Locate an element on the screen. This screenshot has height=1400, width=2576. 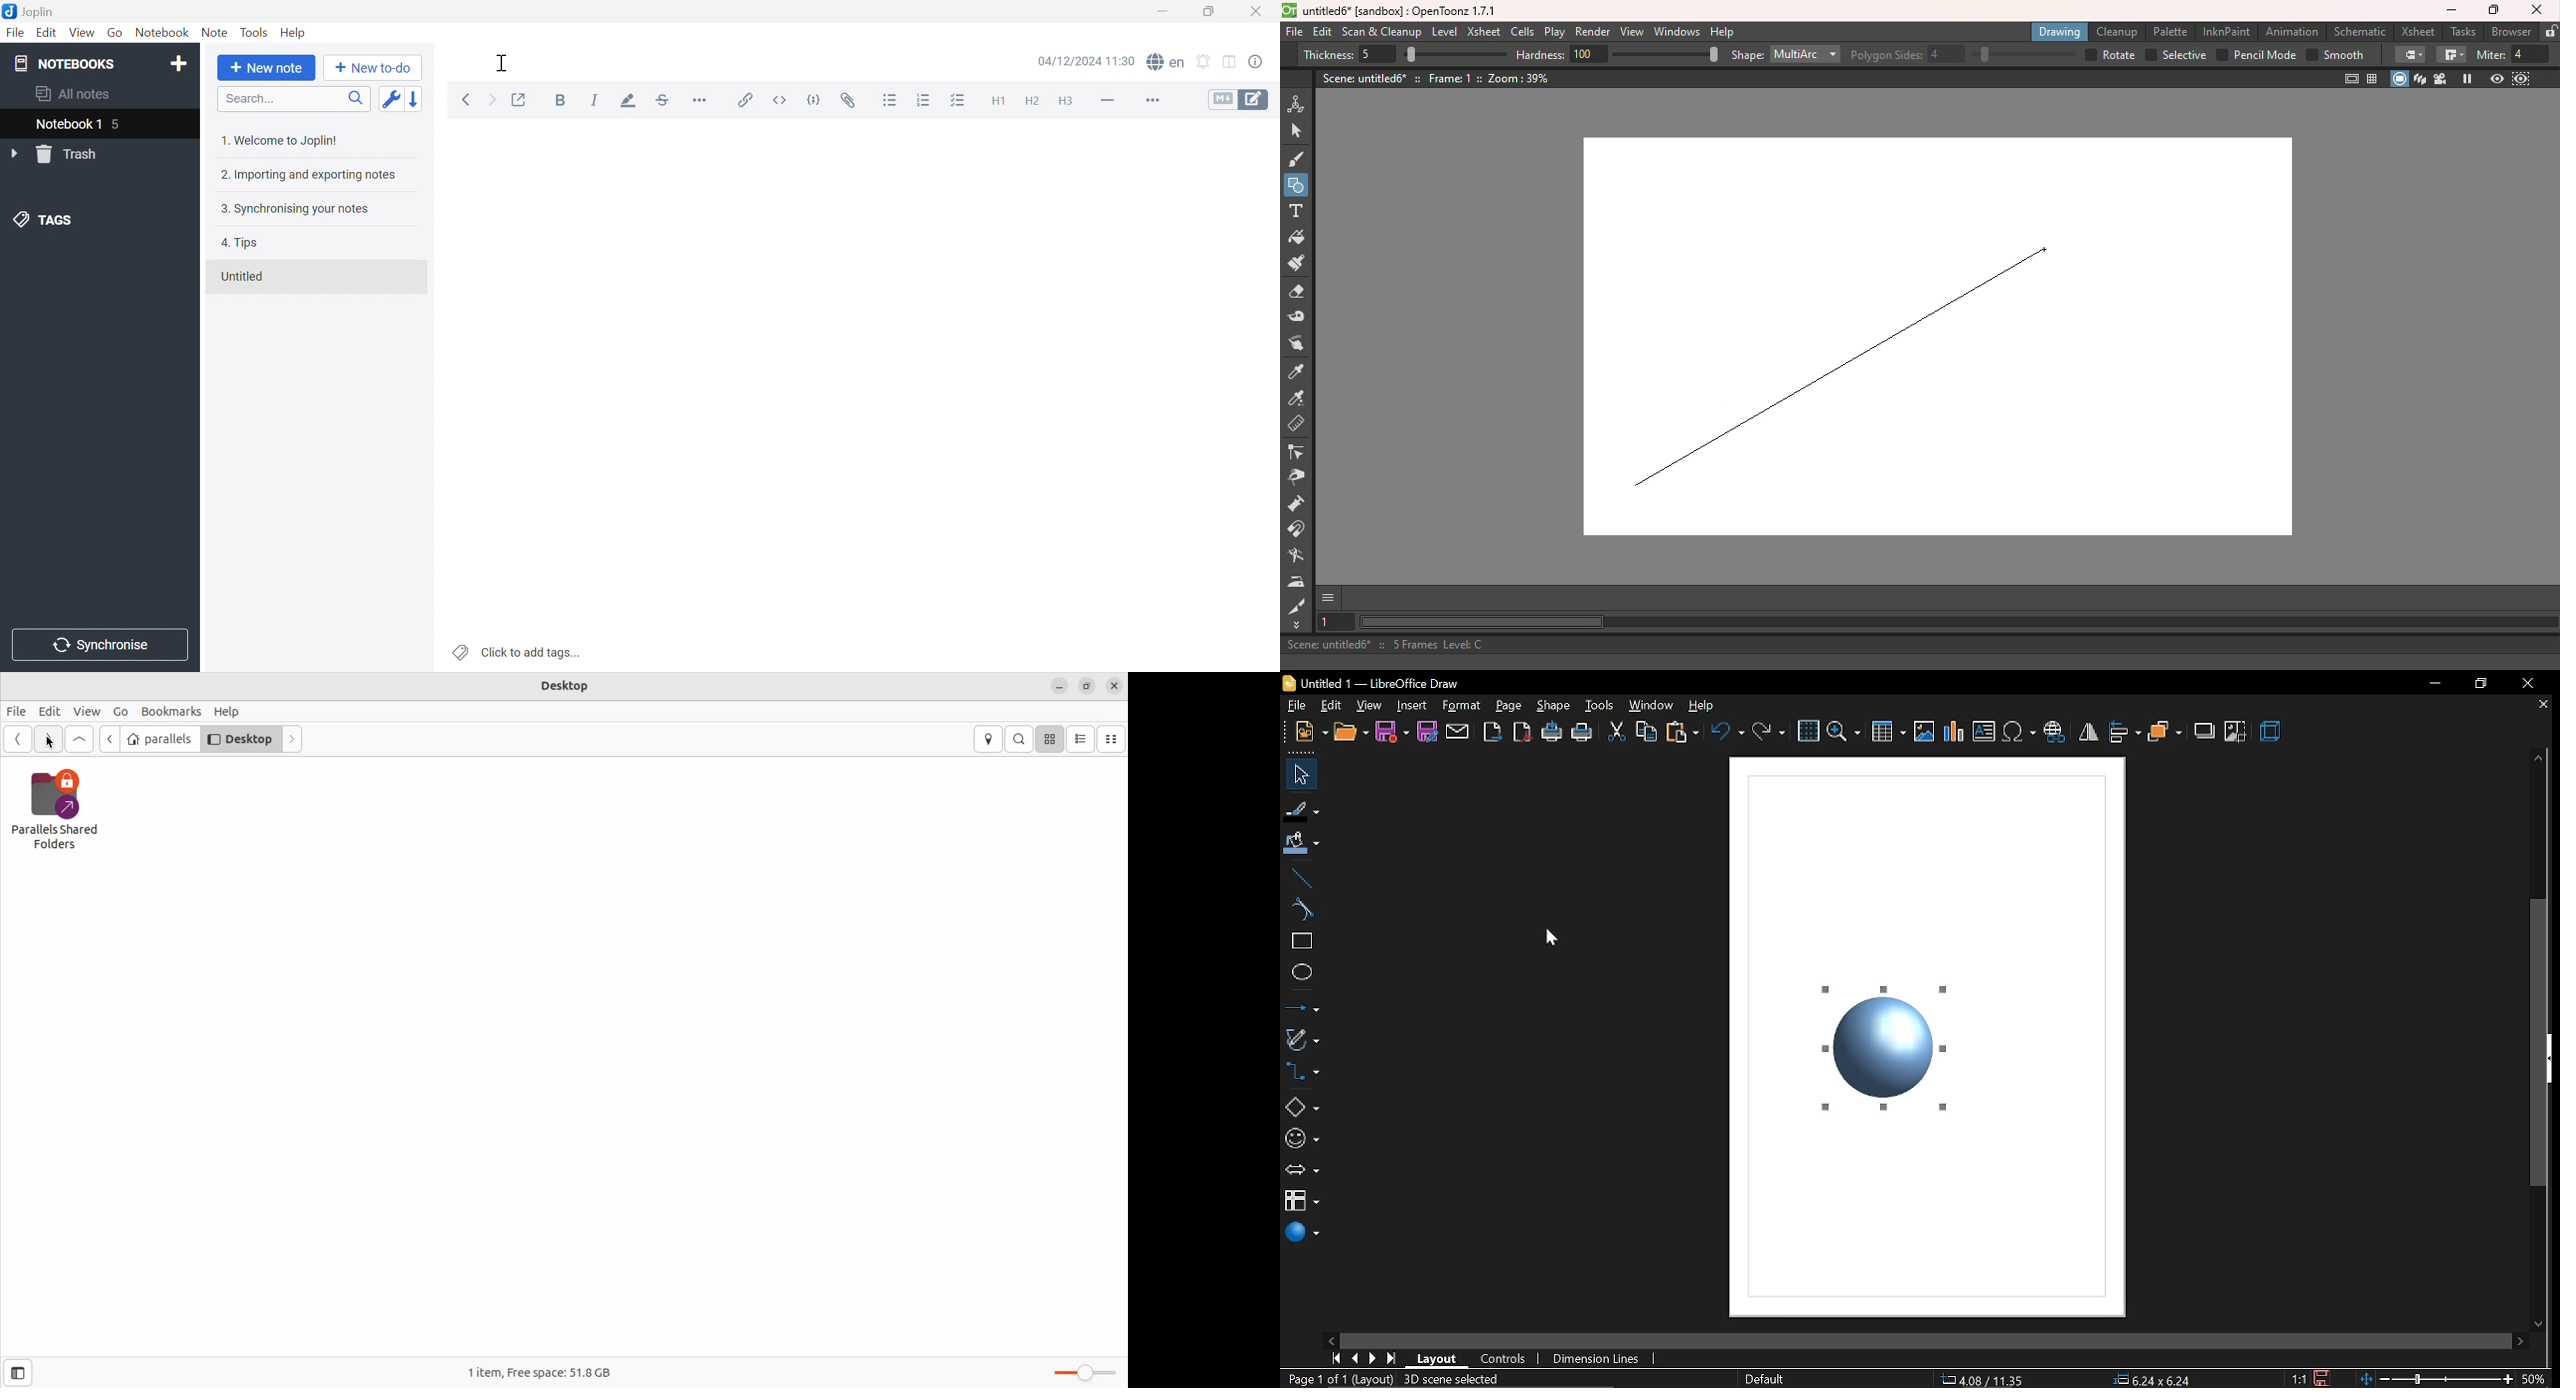
page is located at coordinates (1507, 706).